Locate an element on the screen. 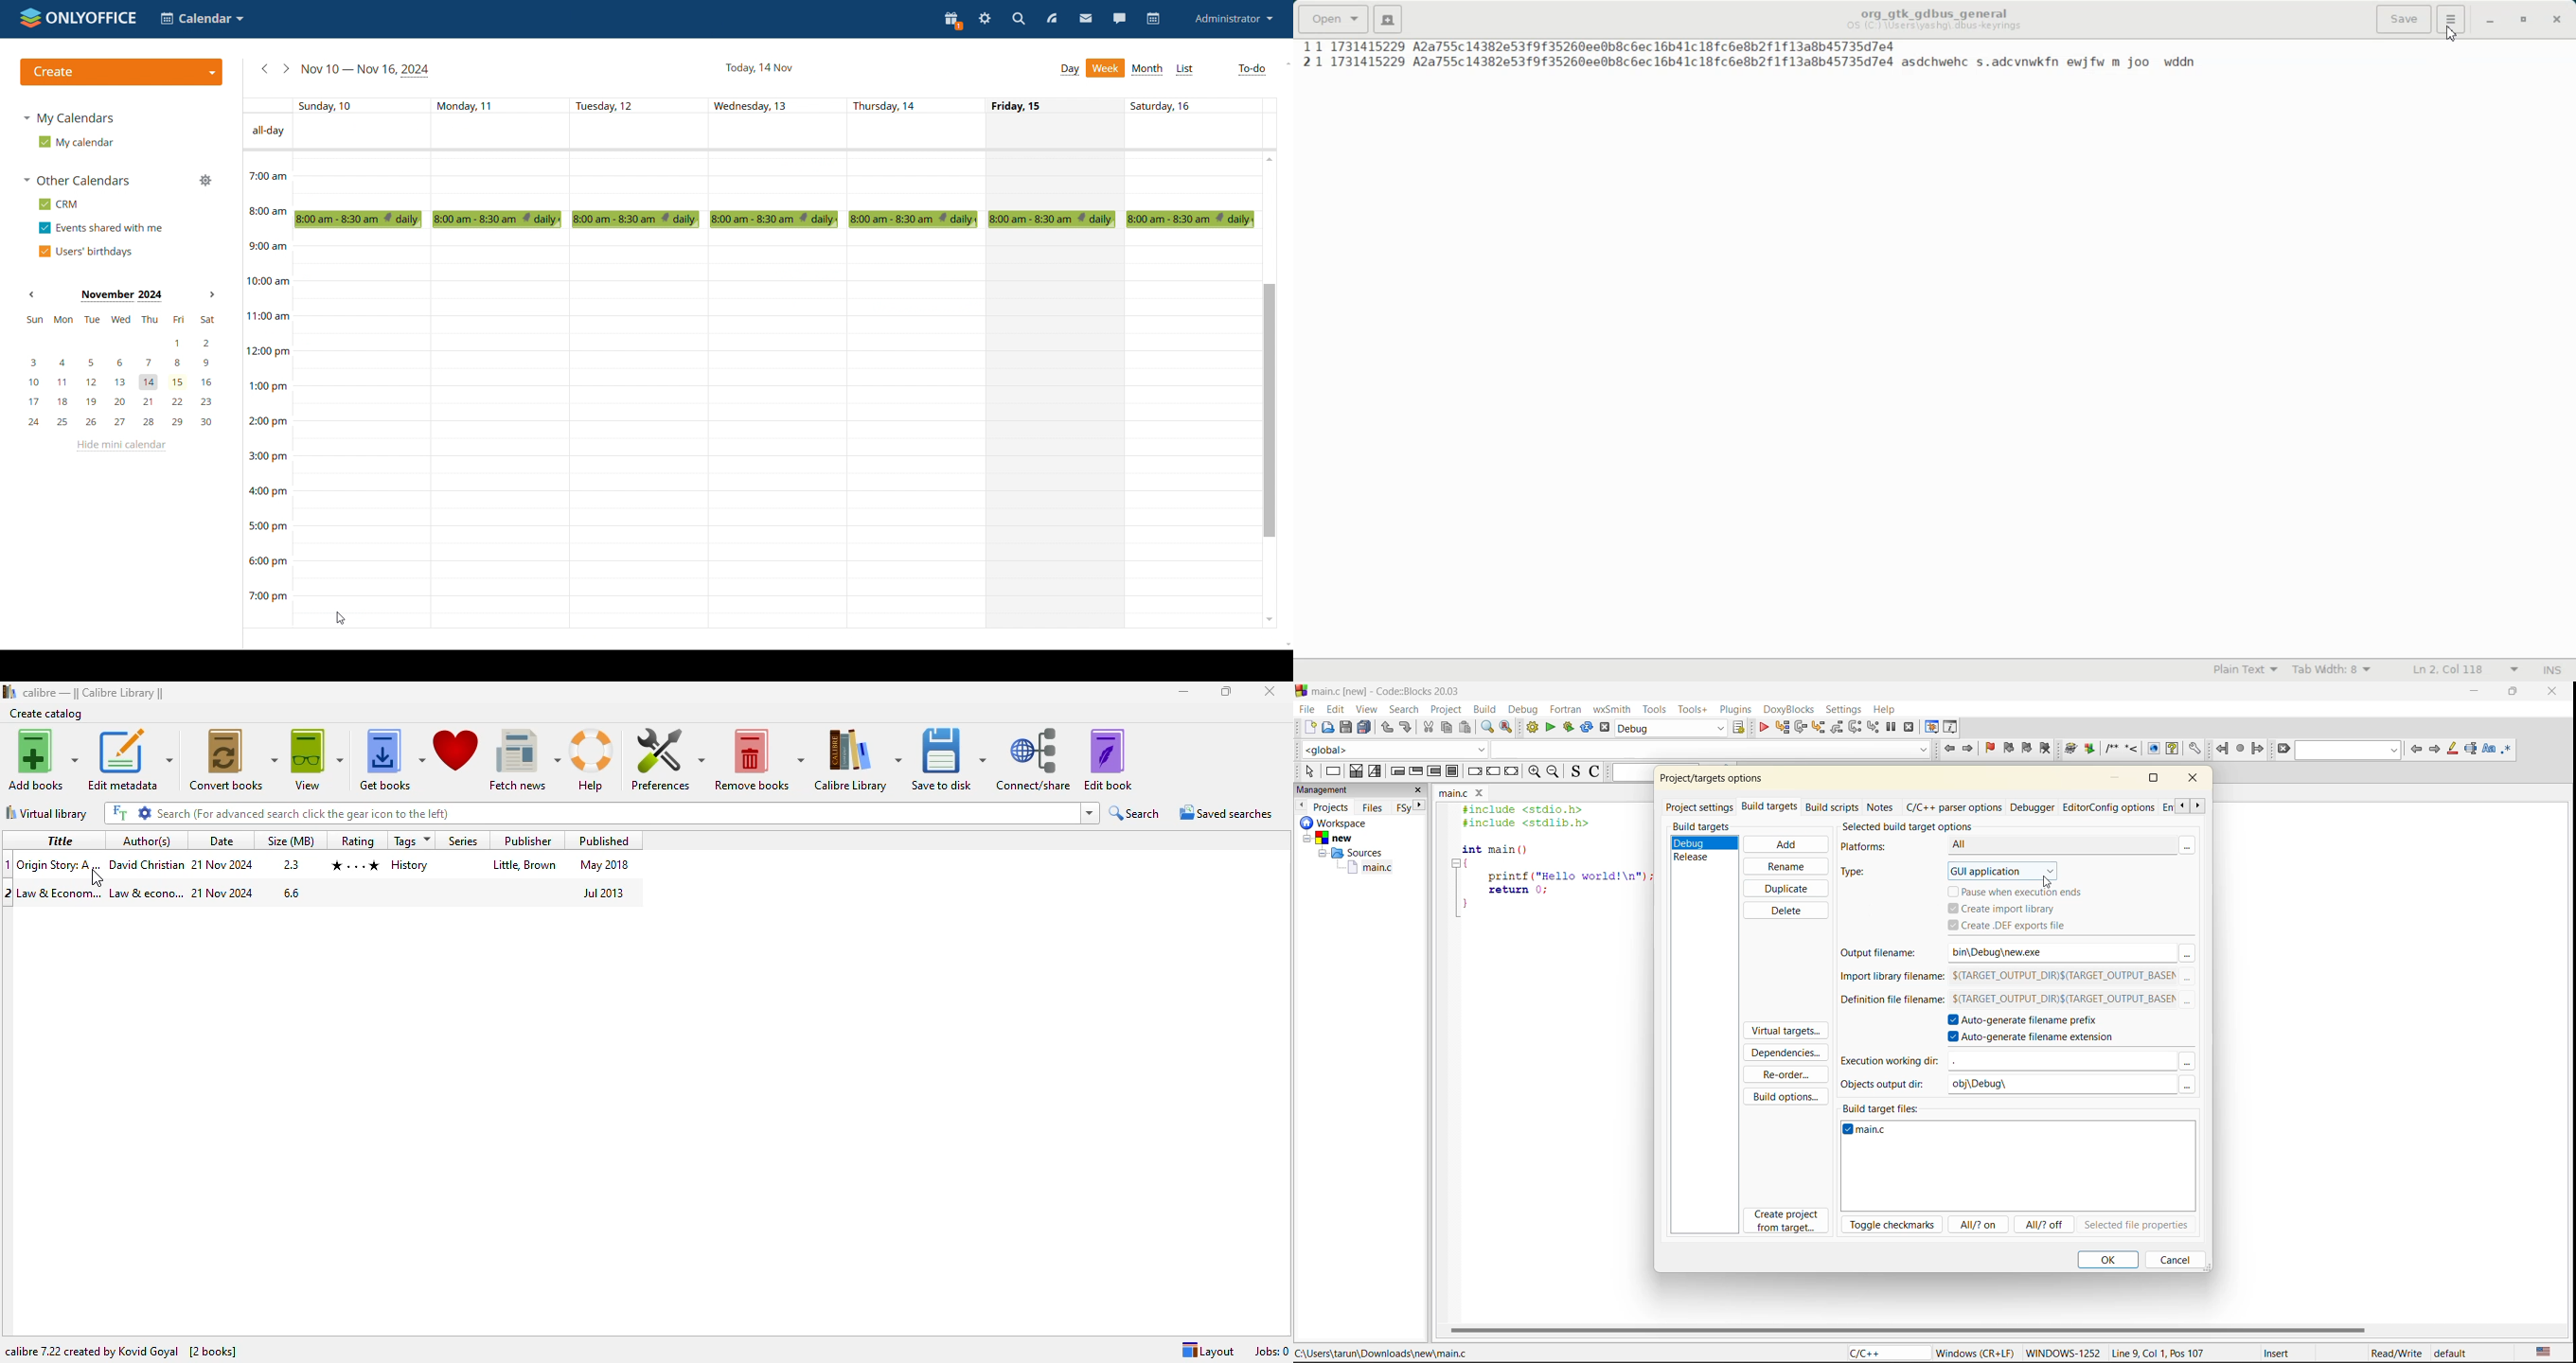 This screenshot has width=2576, height=1372. view is located at coordinates (1365, 710).